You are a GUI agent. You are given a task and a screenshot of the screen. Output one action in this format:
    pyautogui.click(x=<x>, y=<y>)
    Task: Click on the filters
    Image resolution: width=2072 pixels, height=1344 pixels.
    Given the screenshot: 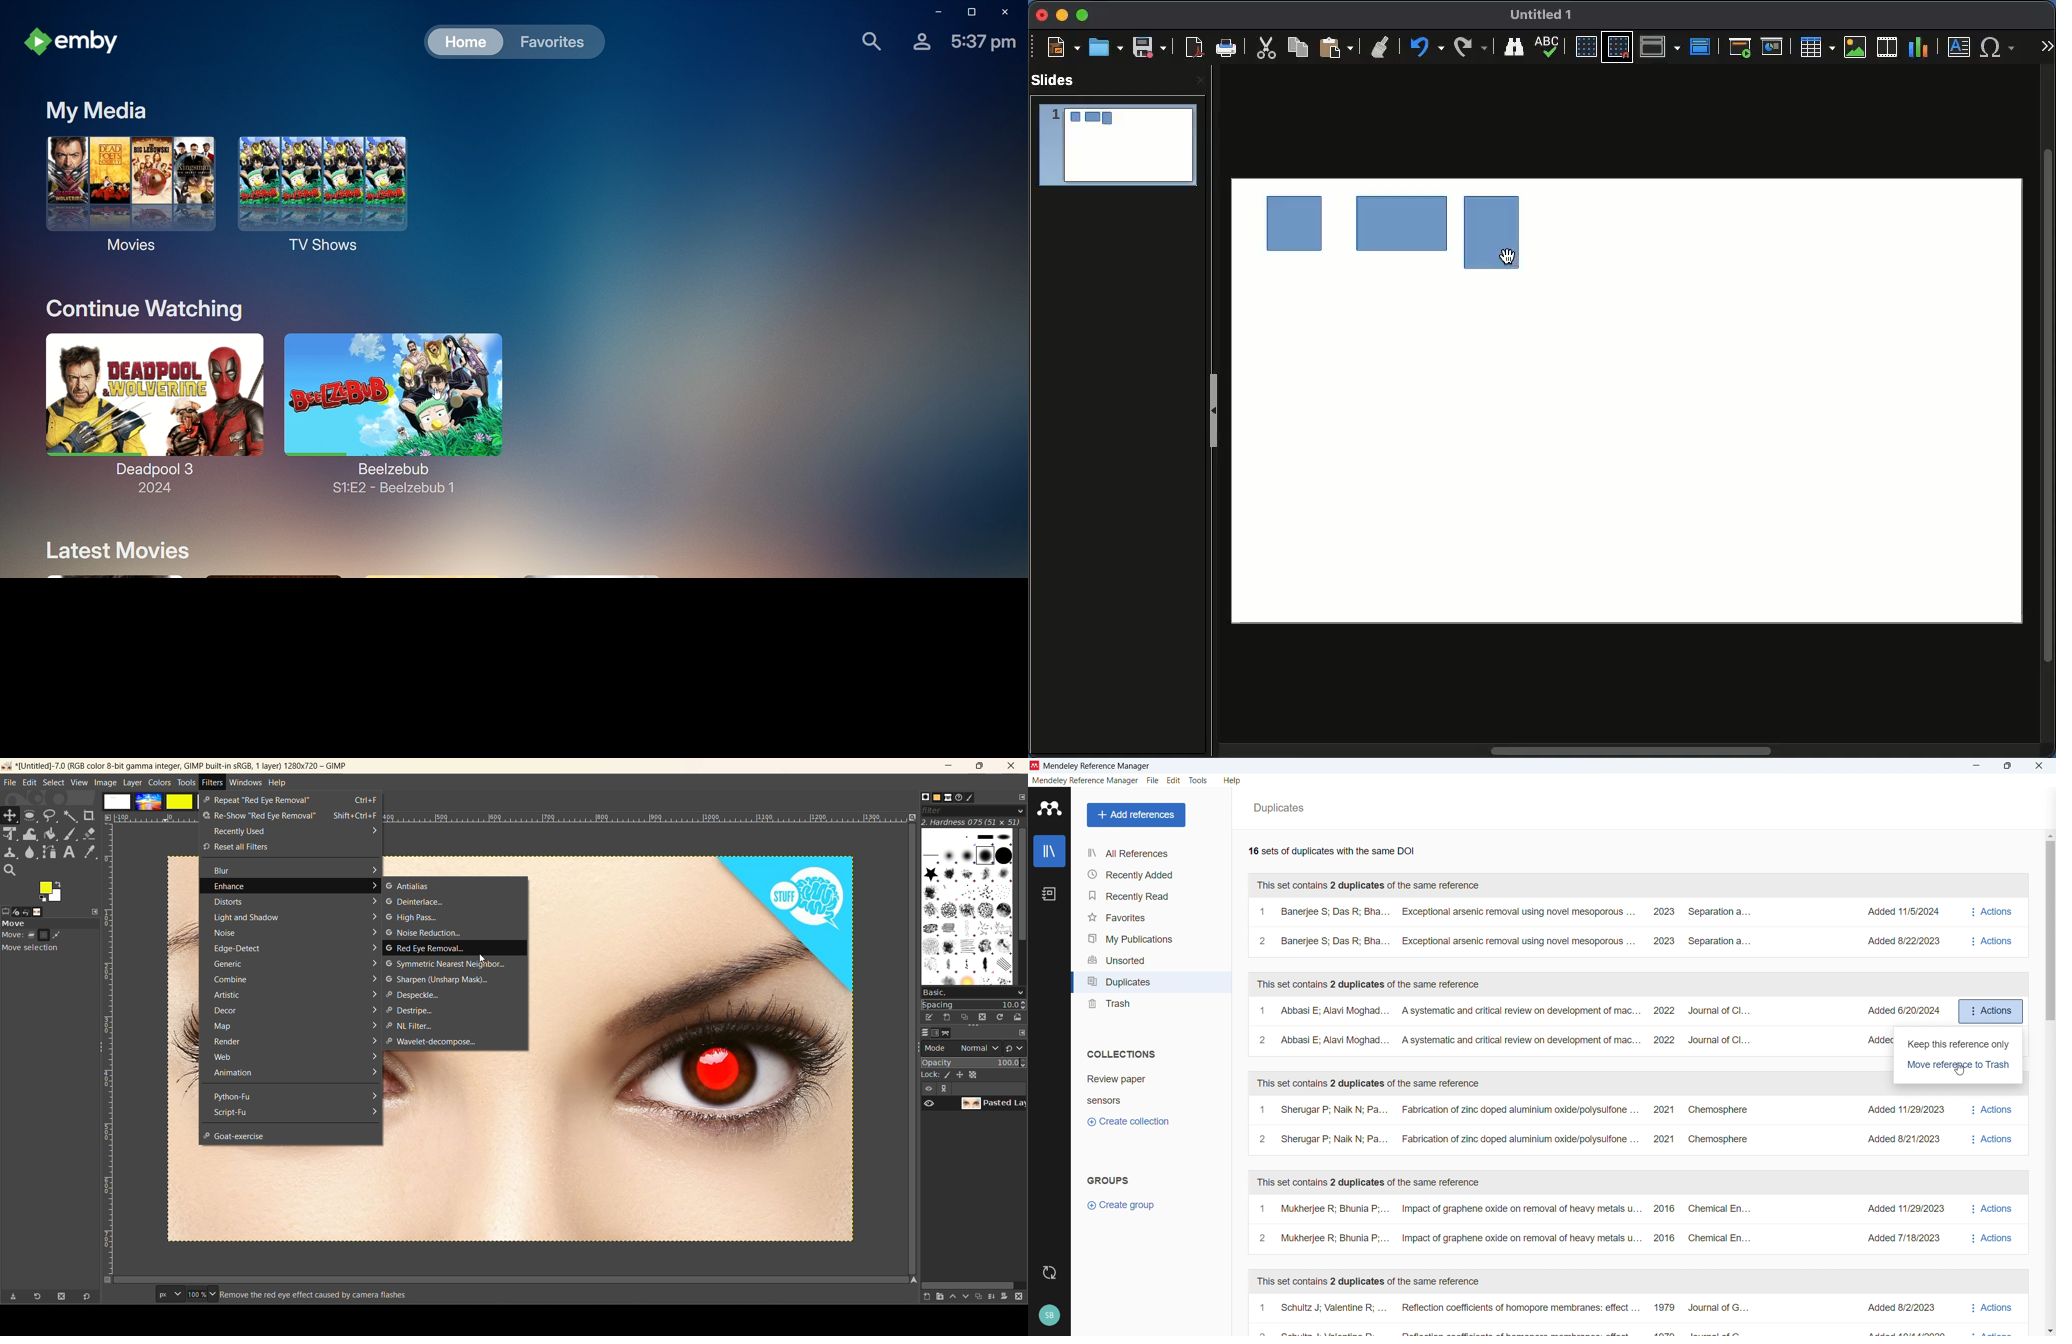 What is the action you would take?
    pyautogui.click(x=213, y=782)
    